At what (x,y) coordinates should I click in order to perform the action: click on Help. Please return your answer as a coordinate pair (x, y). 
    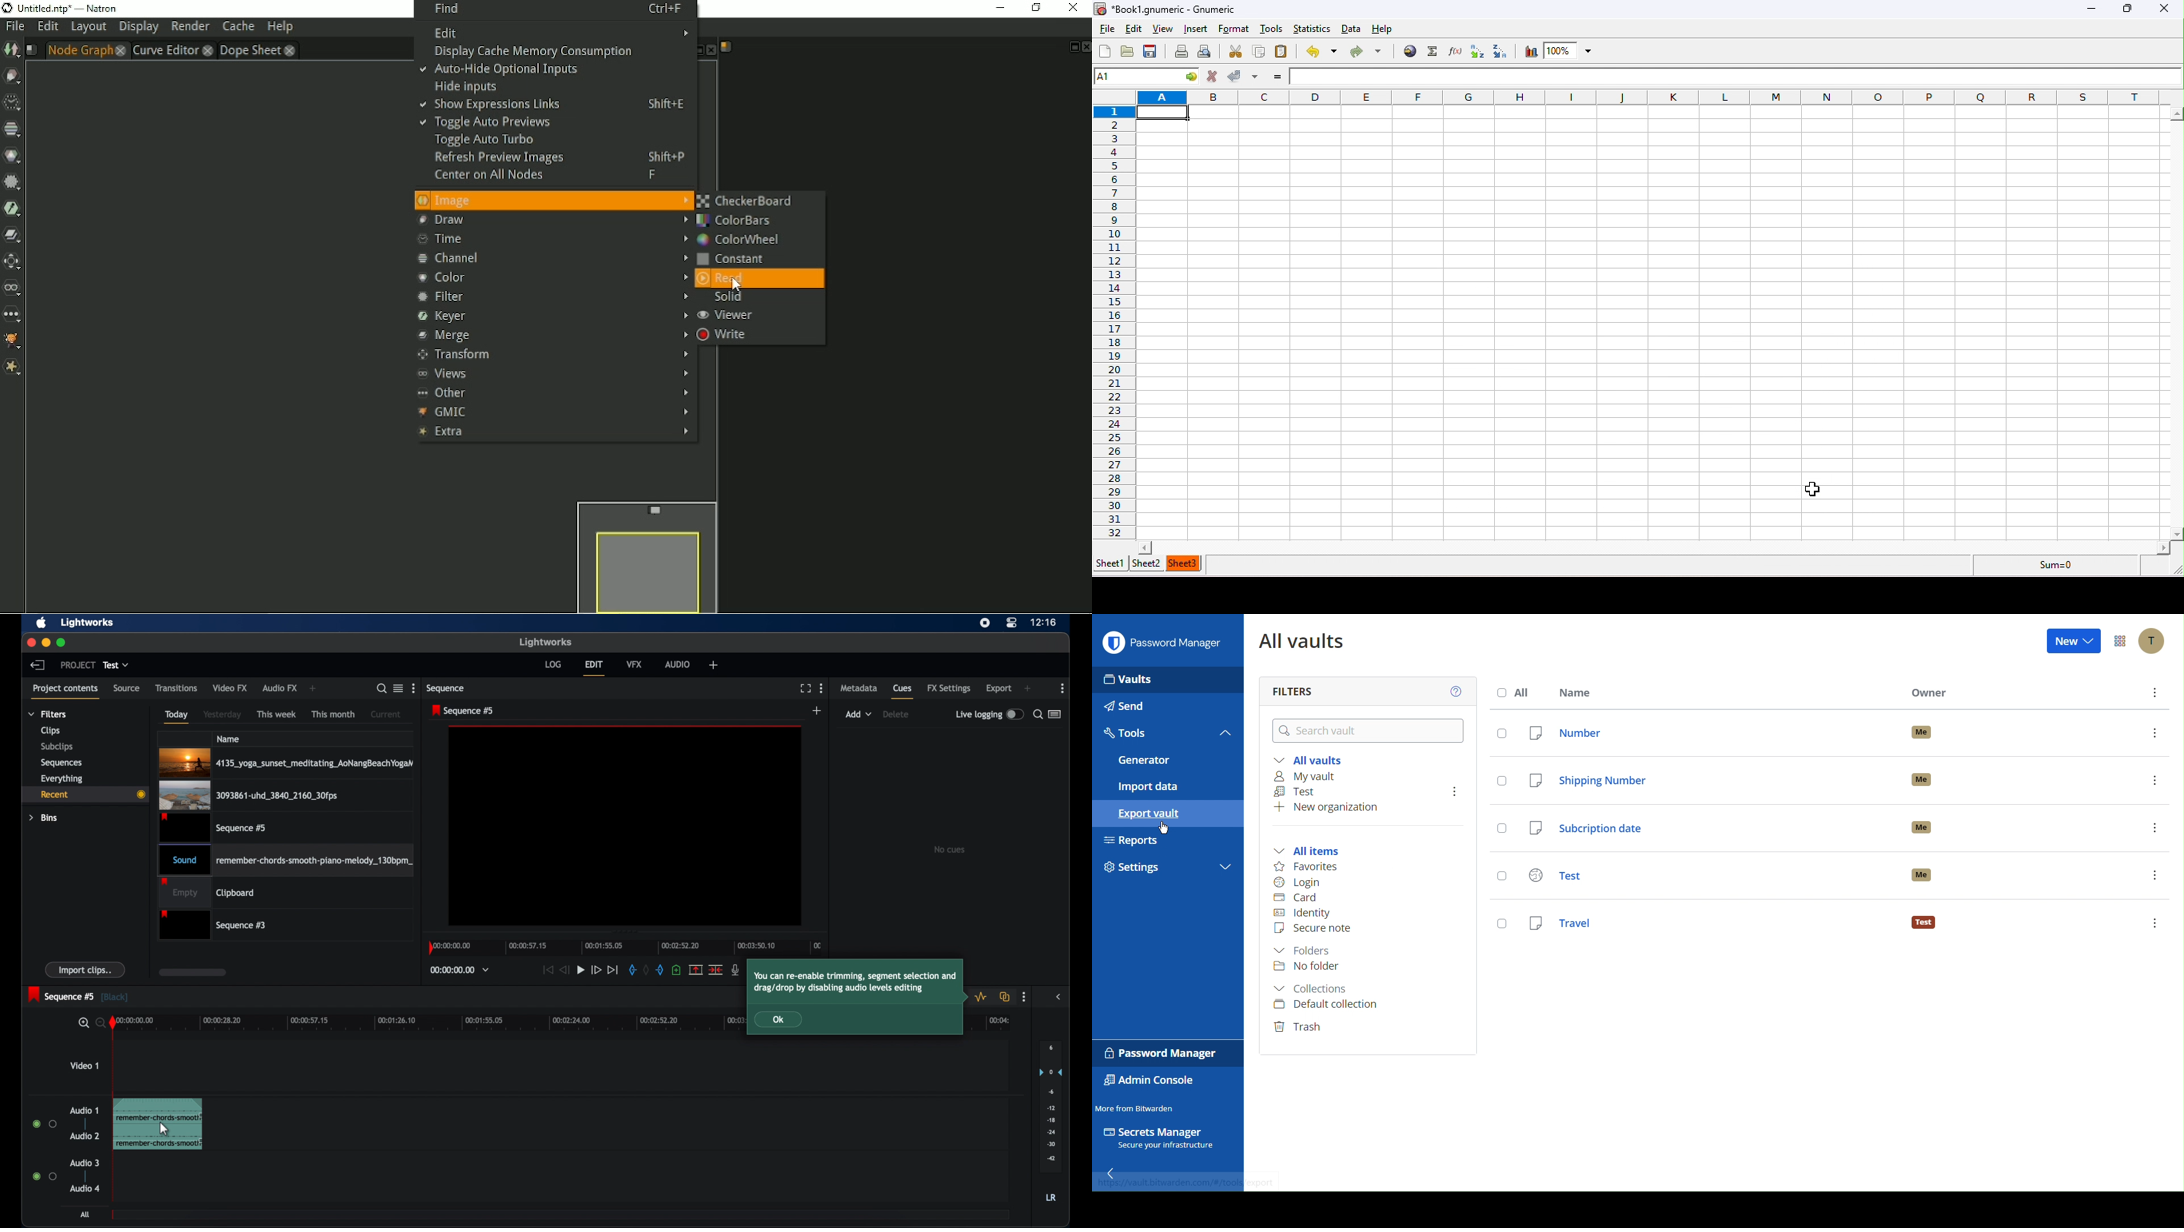
    Looking at the image, I should click on (1456, 692).